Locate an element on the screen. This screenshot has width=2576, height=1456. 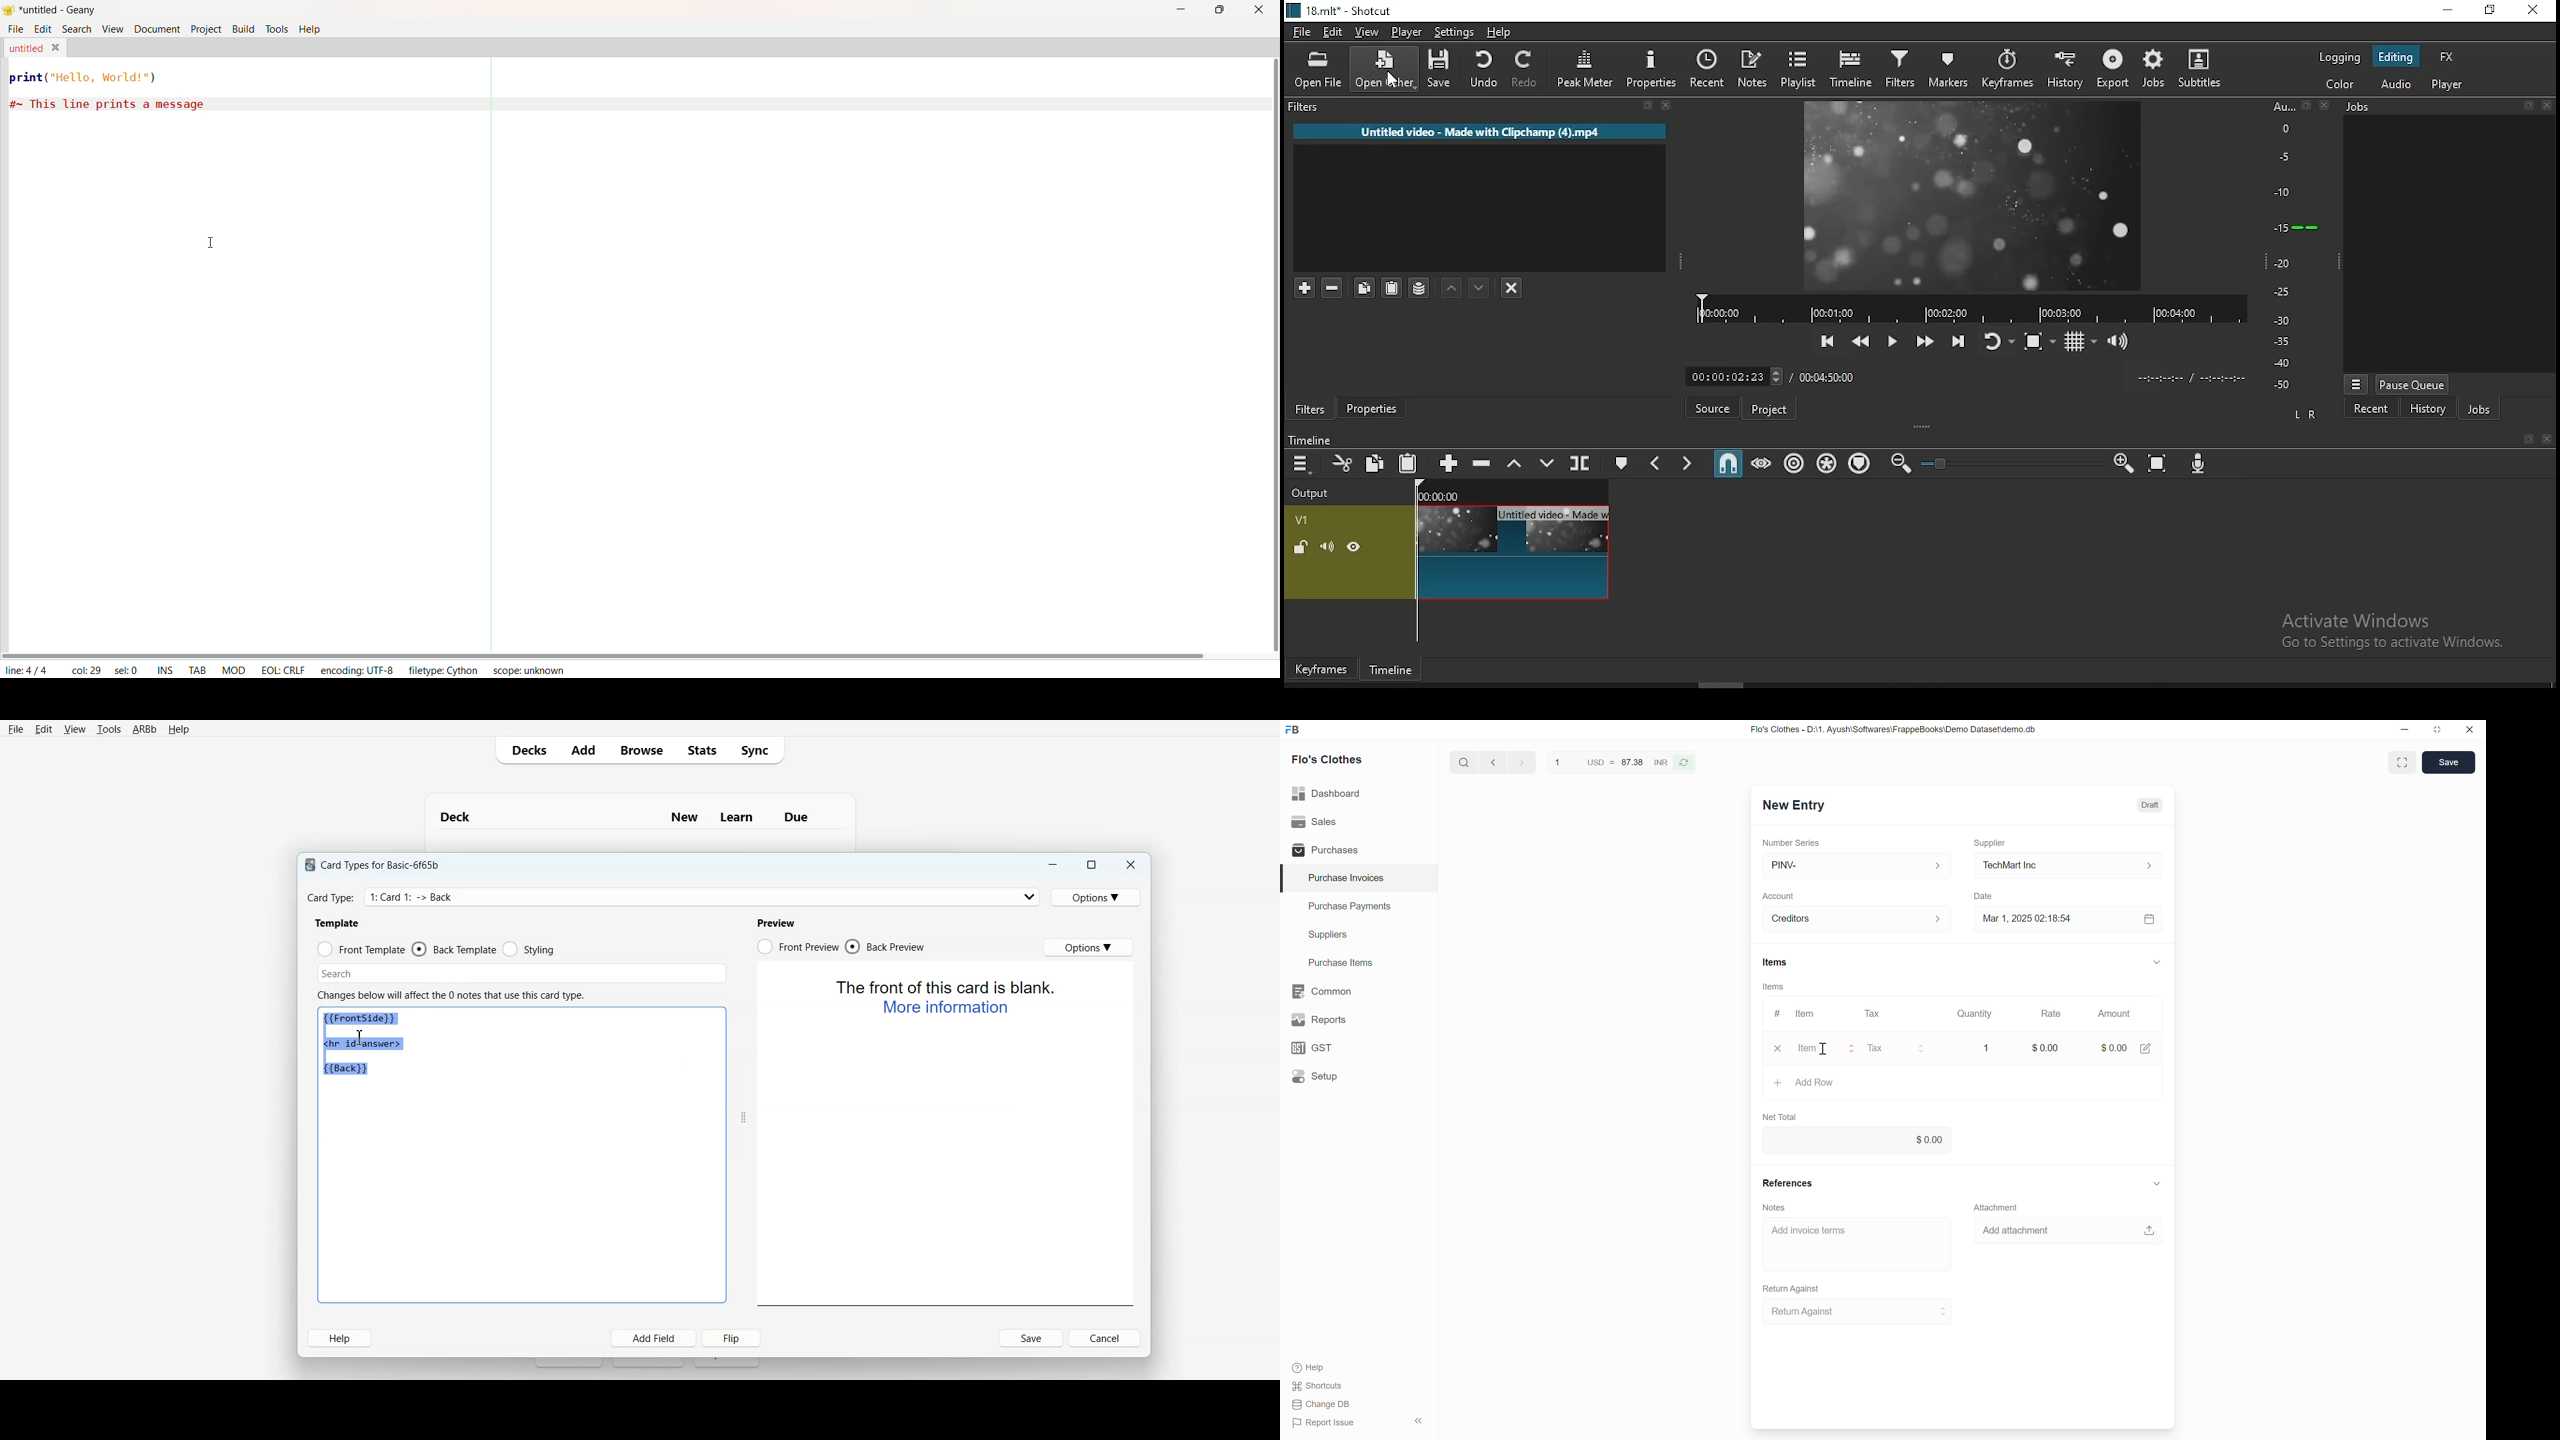
Text 2 is located at coordinates (947, 997).